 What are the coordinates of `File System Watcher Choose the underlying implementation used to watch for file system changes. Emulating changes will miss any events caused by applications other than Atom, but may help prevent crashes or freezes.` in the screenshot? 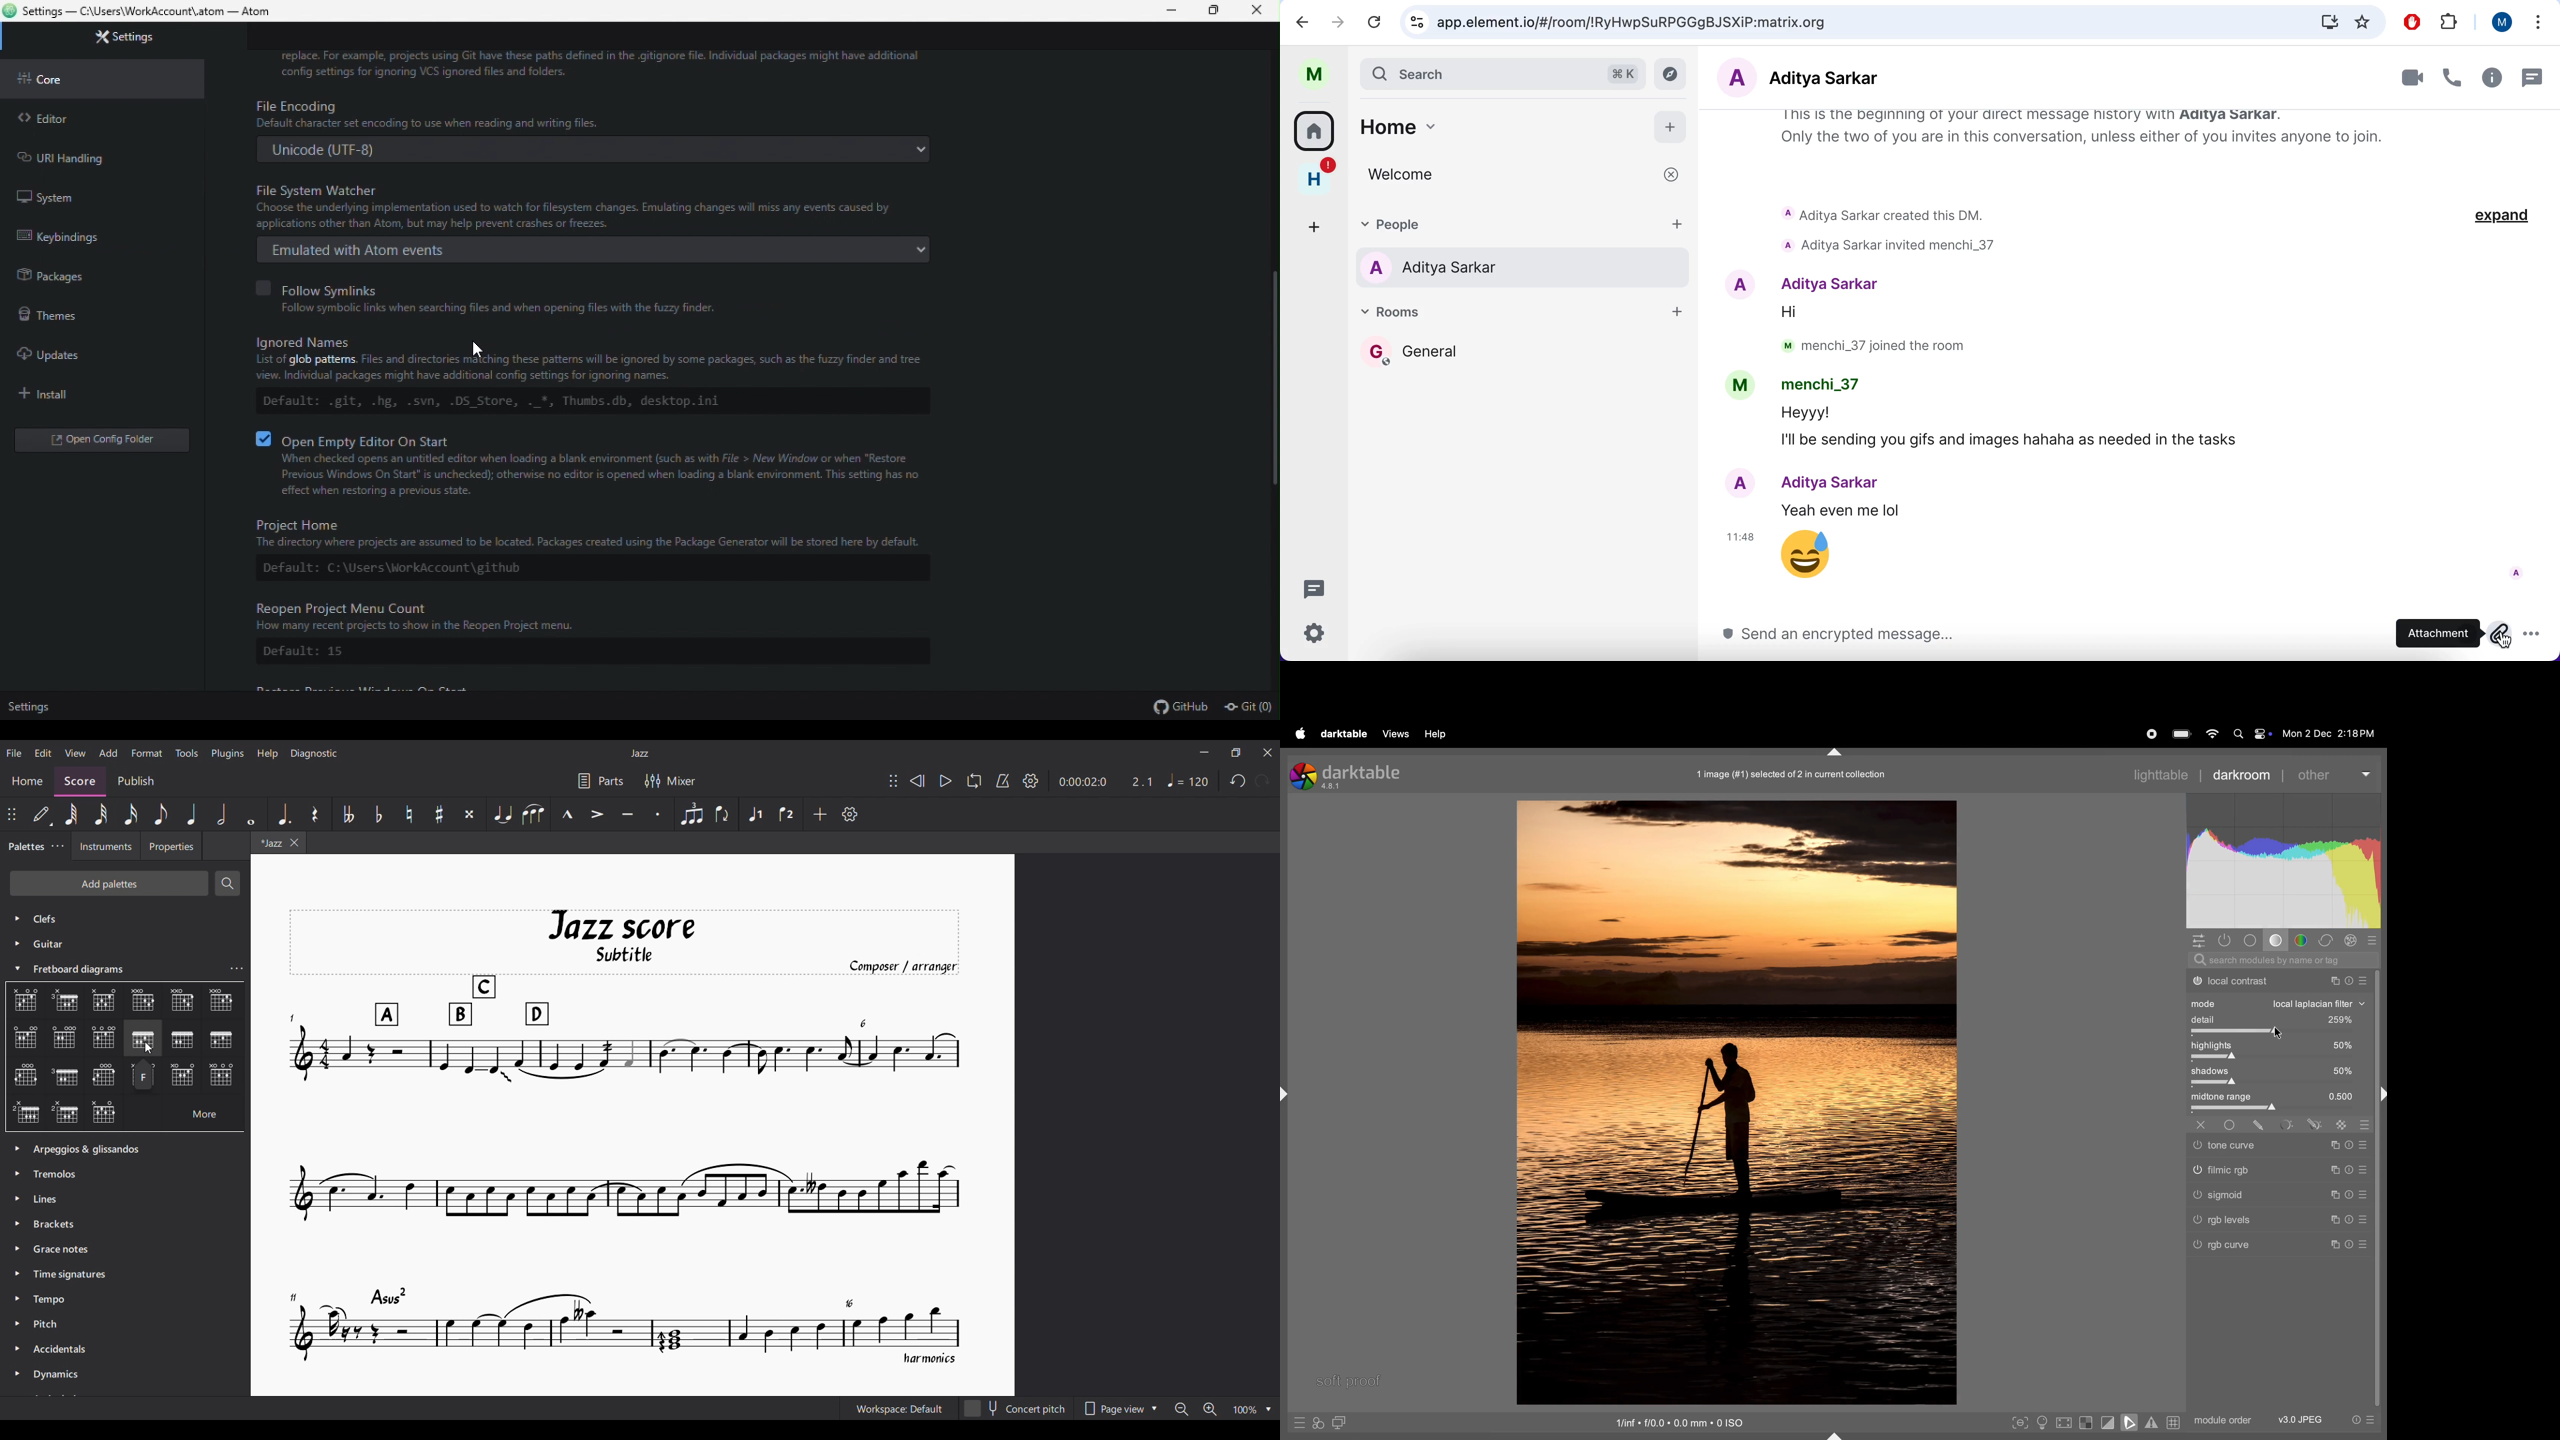 It's located at (595, 205).